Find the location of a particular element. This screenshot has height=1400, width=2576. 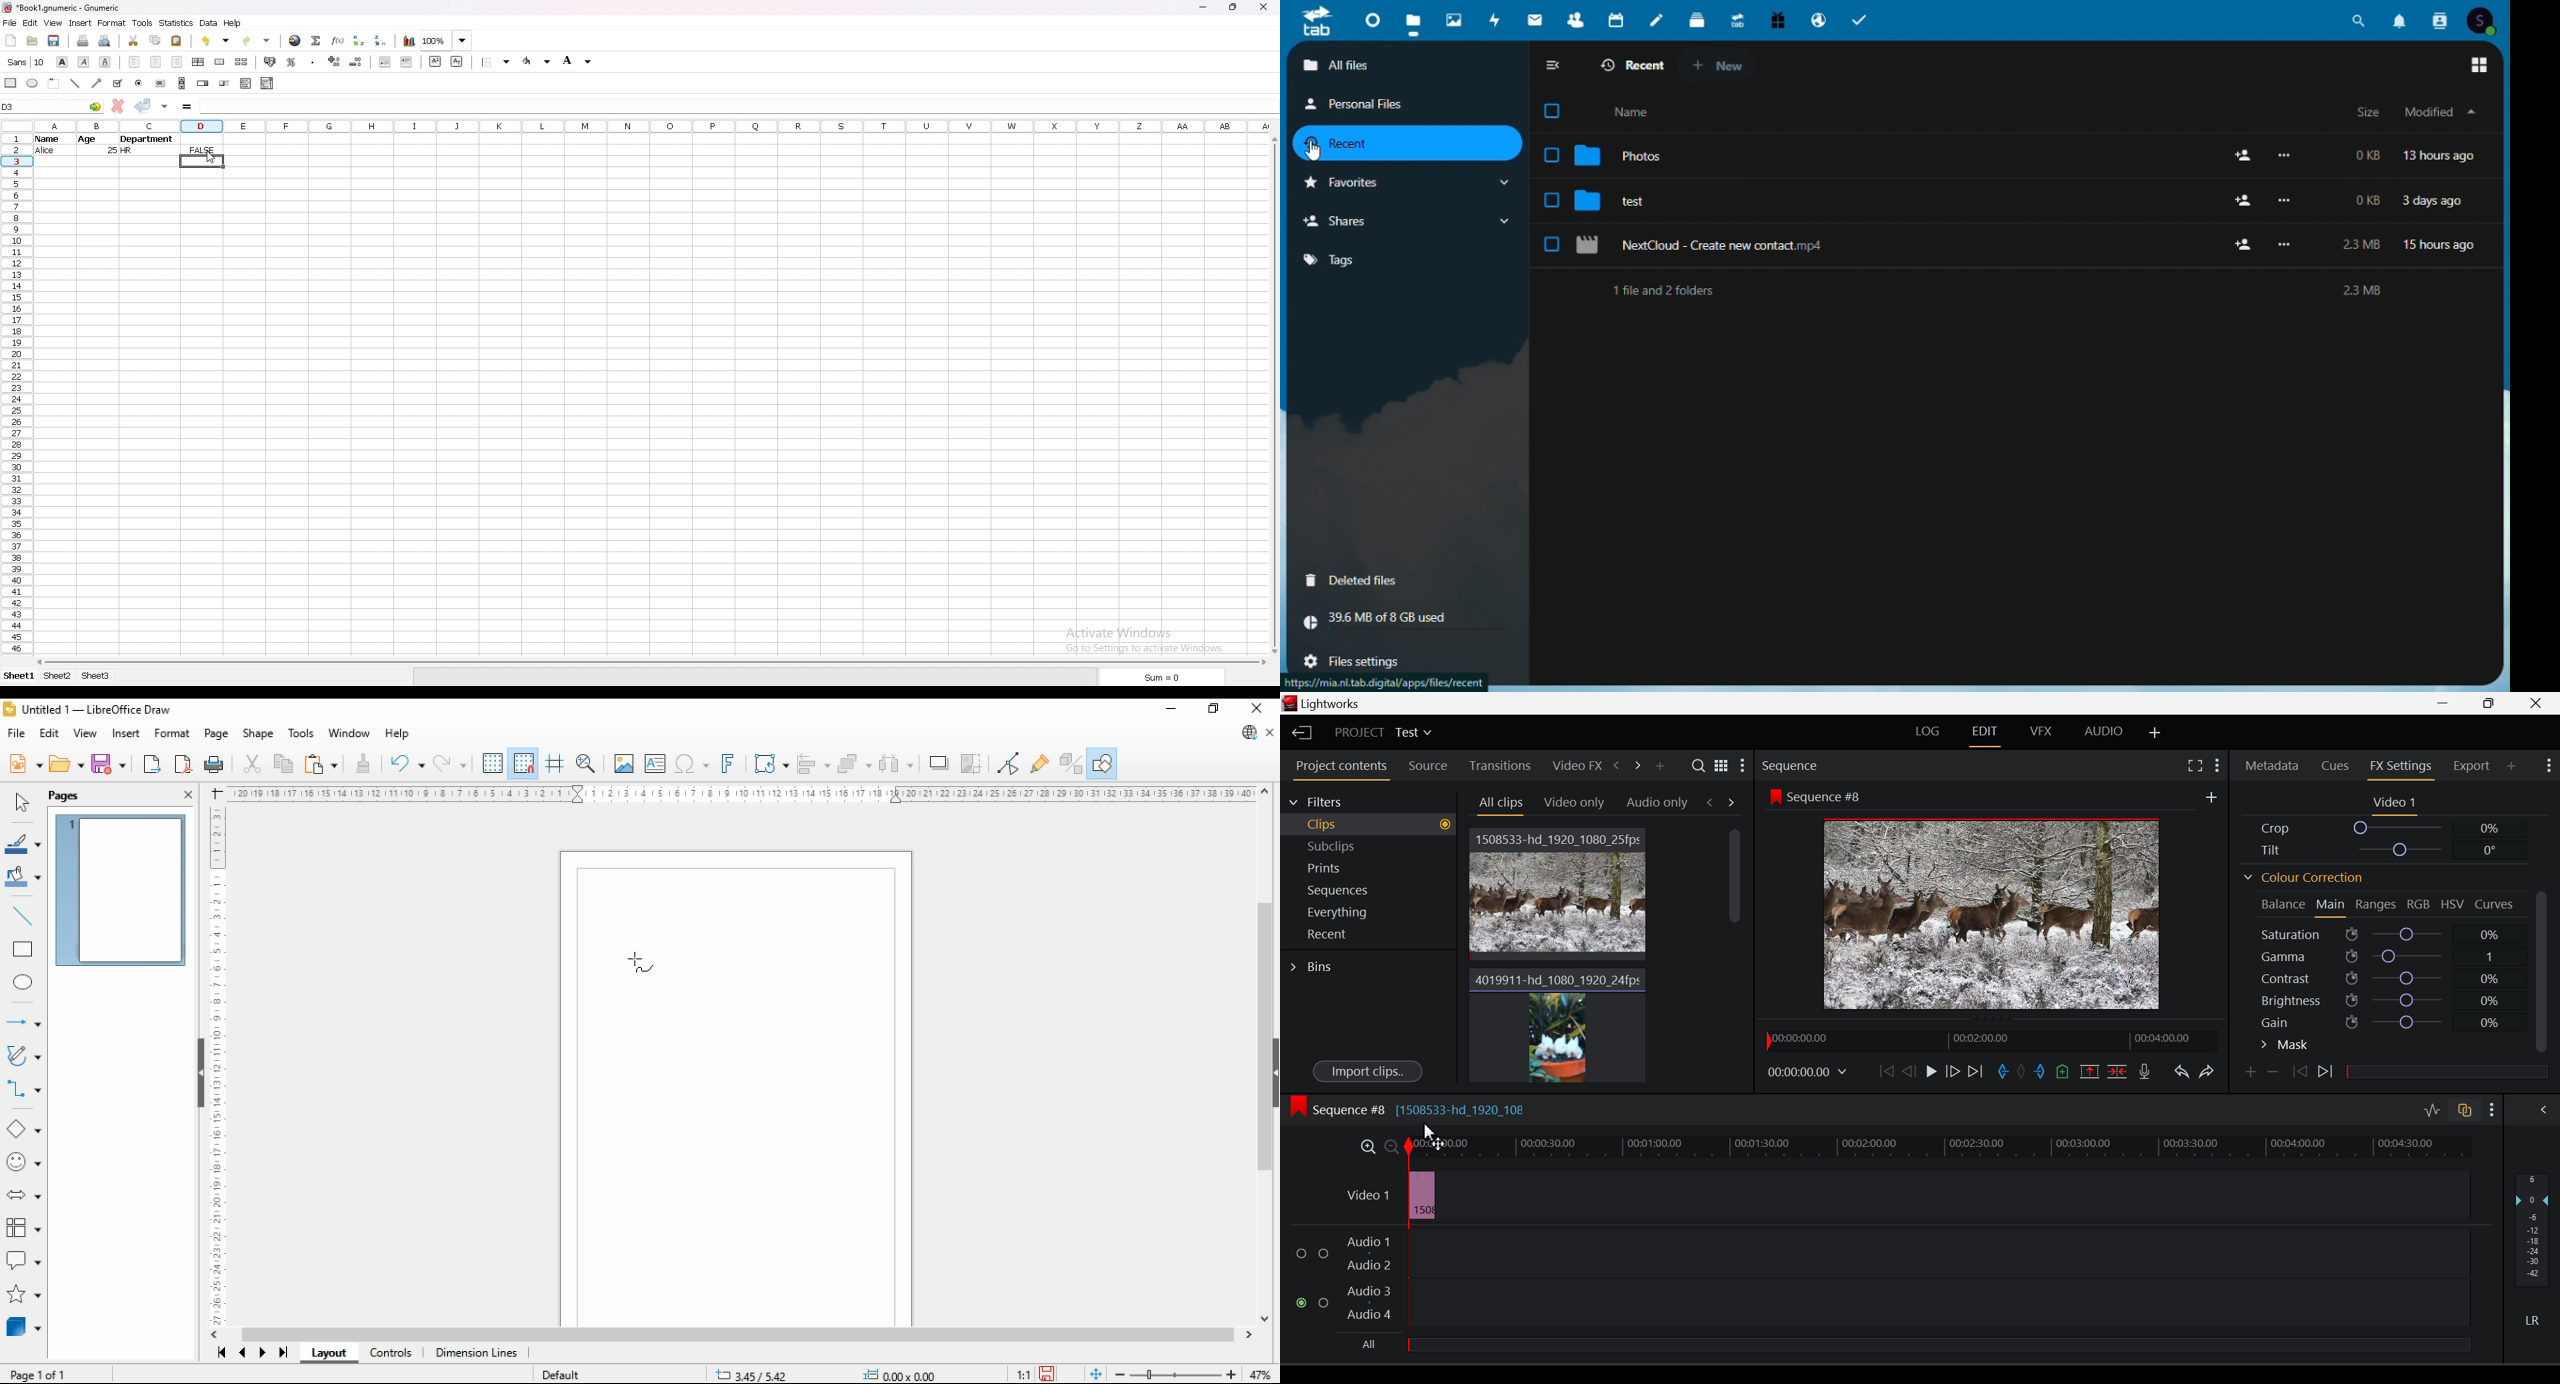

1:1 is located at coordinates (1022, 1374).